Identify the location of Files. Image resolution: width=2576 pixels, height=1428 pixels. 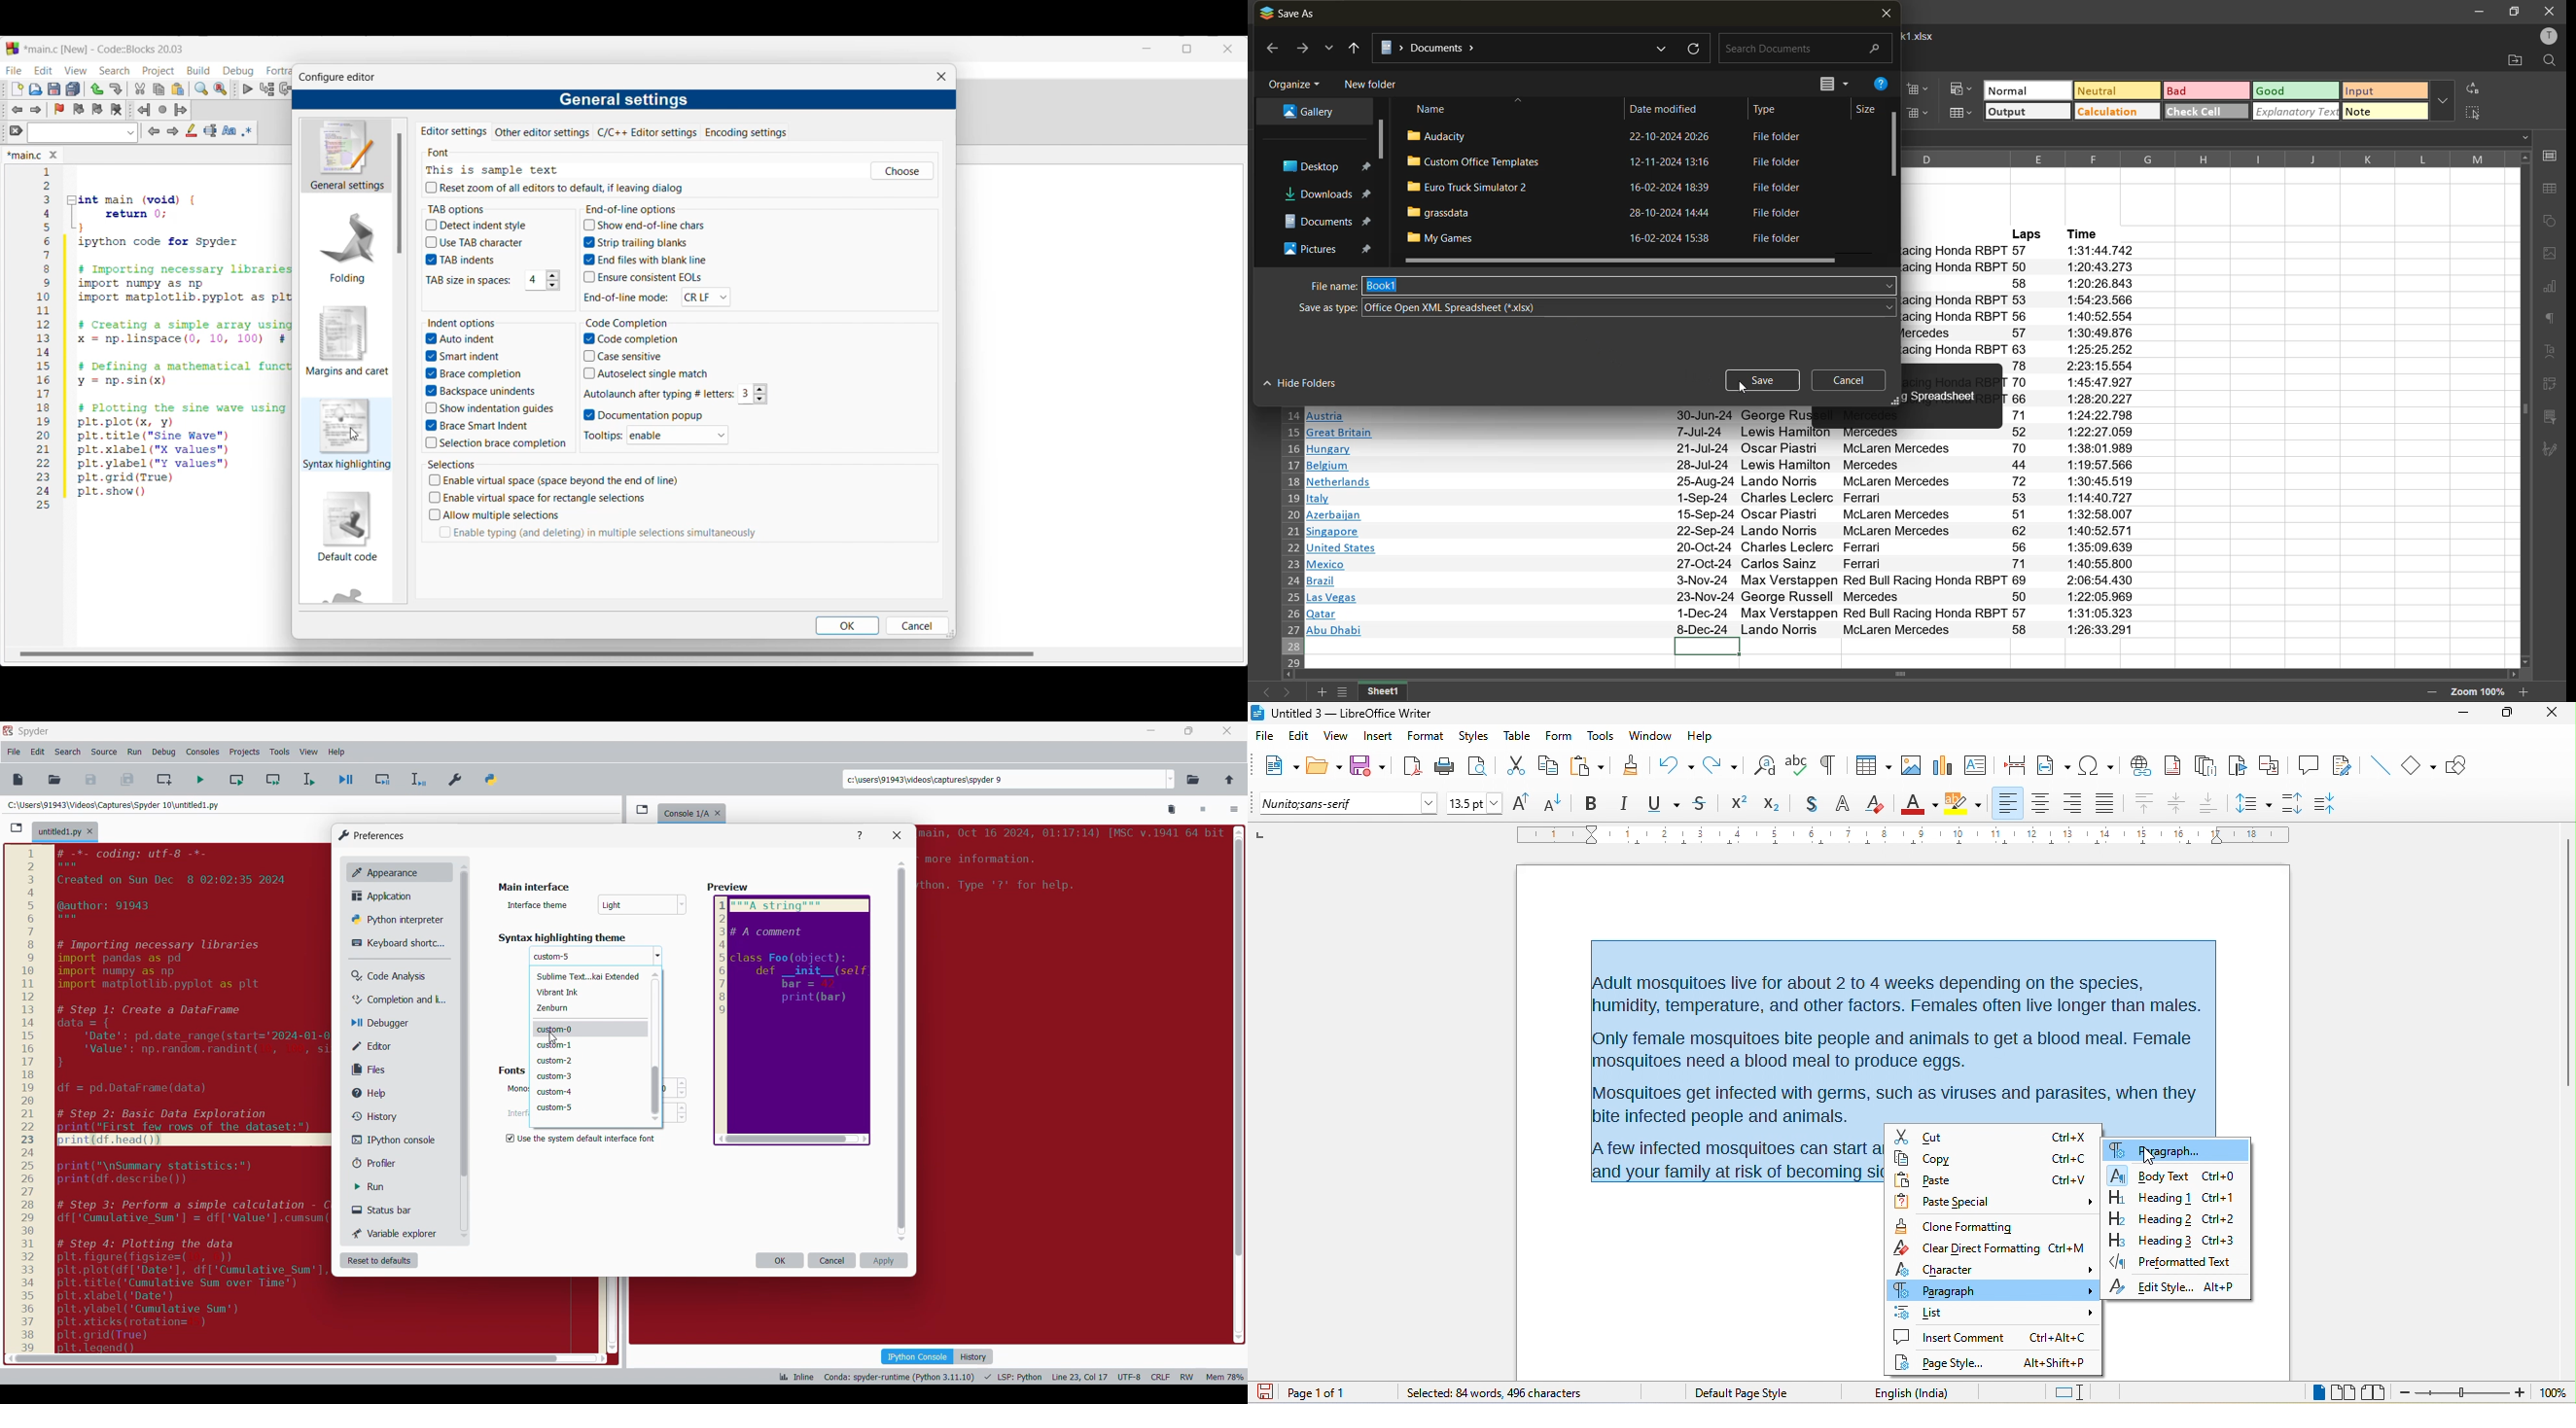
(372, 1069).